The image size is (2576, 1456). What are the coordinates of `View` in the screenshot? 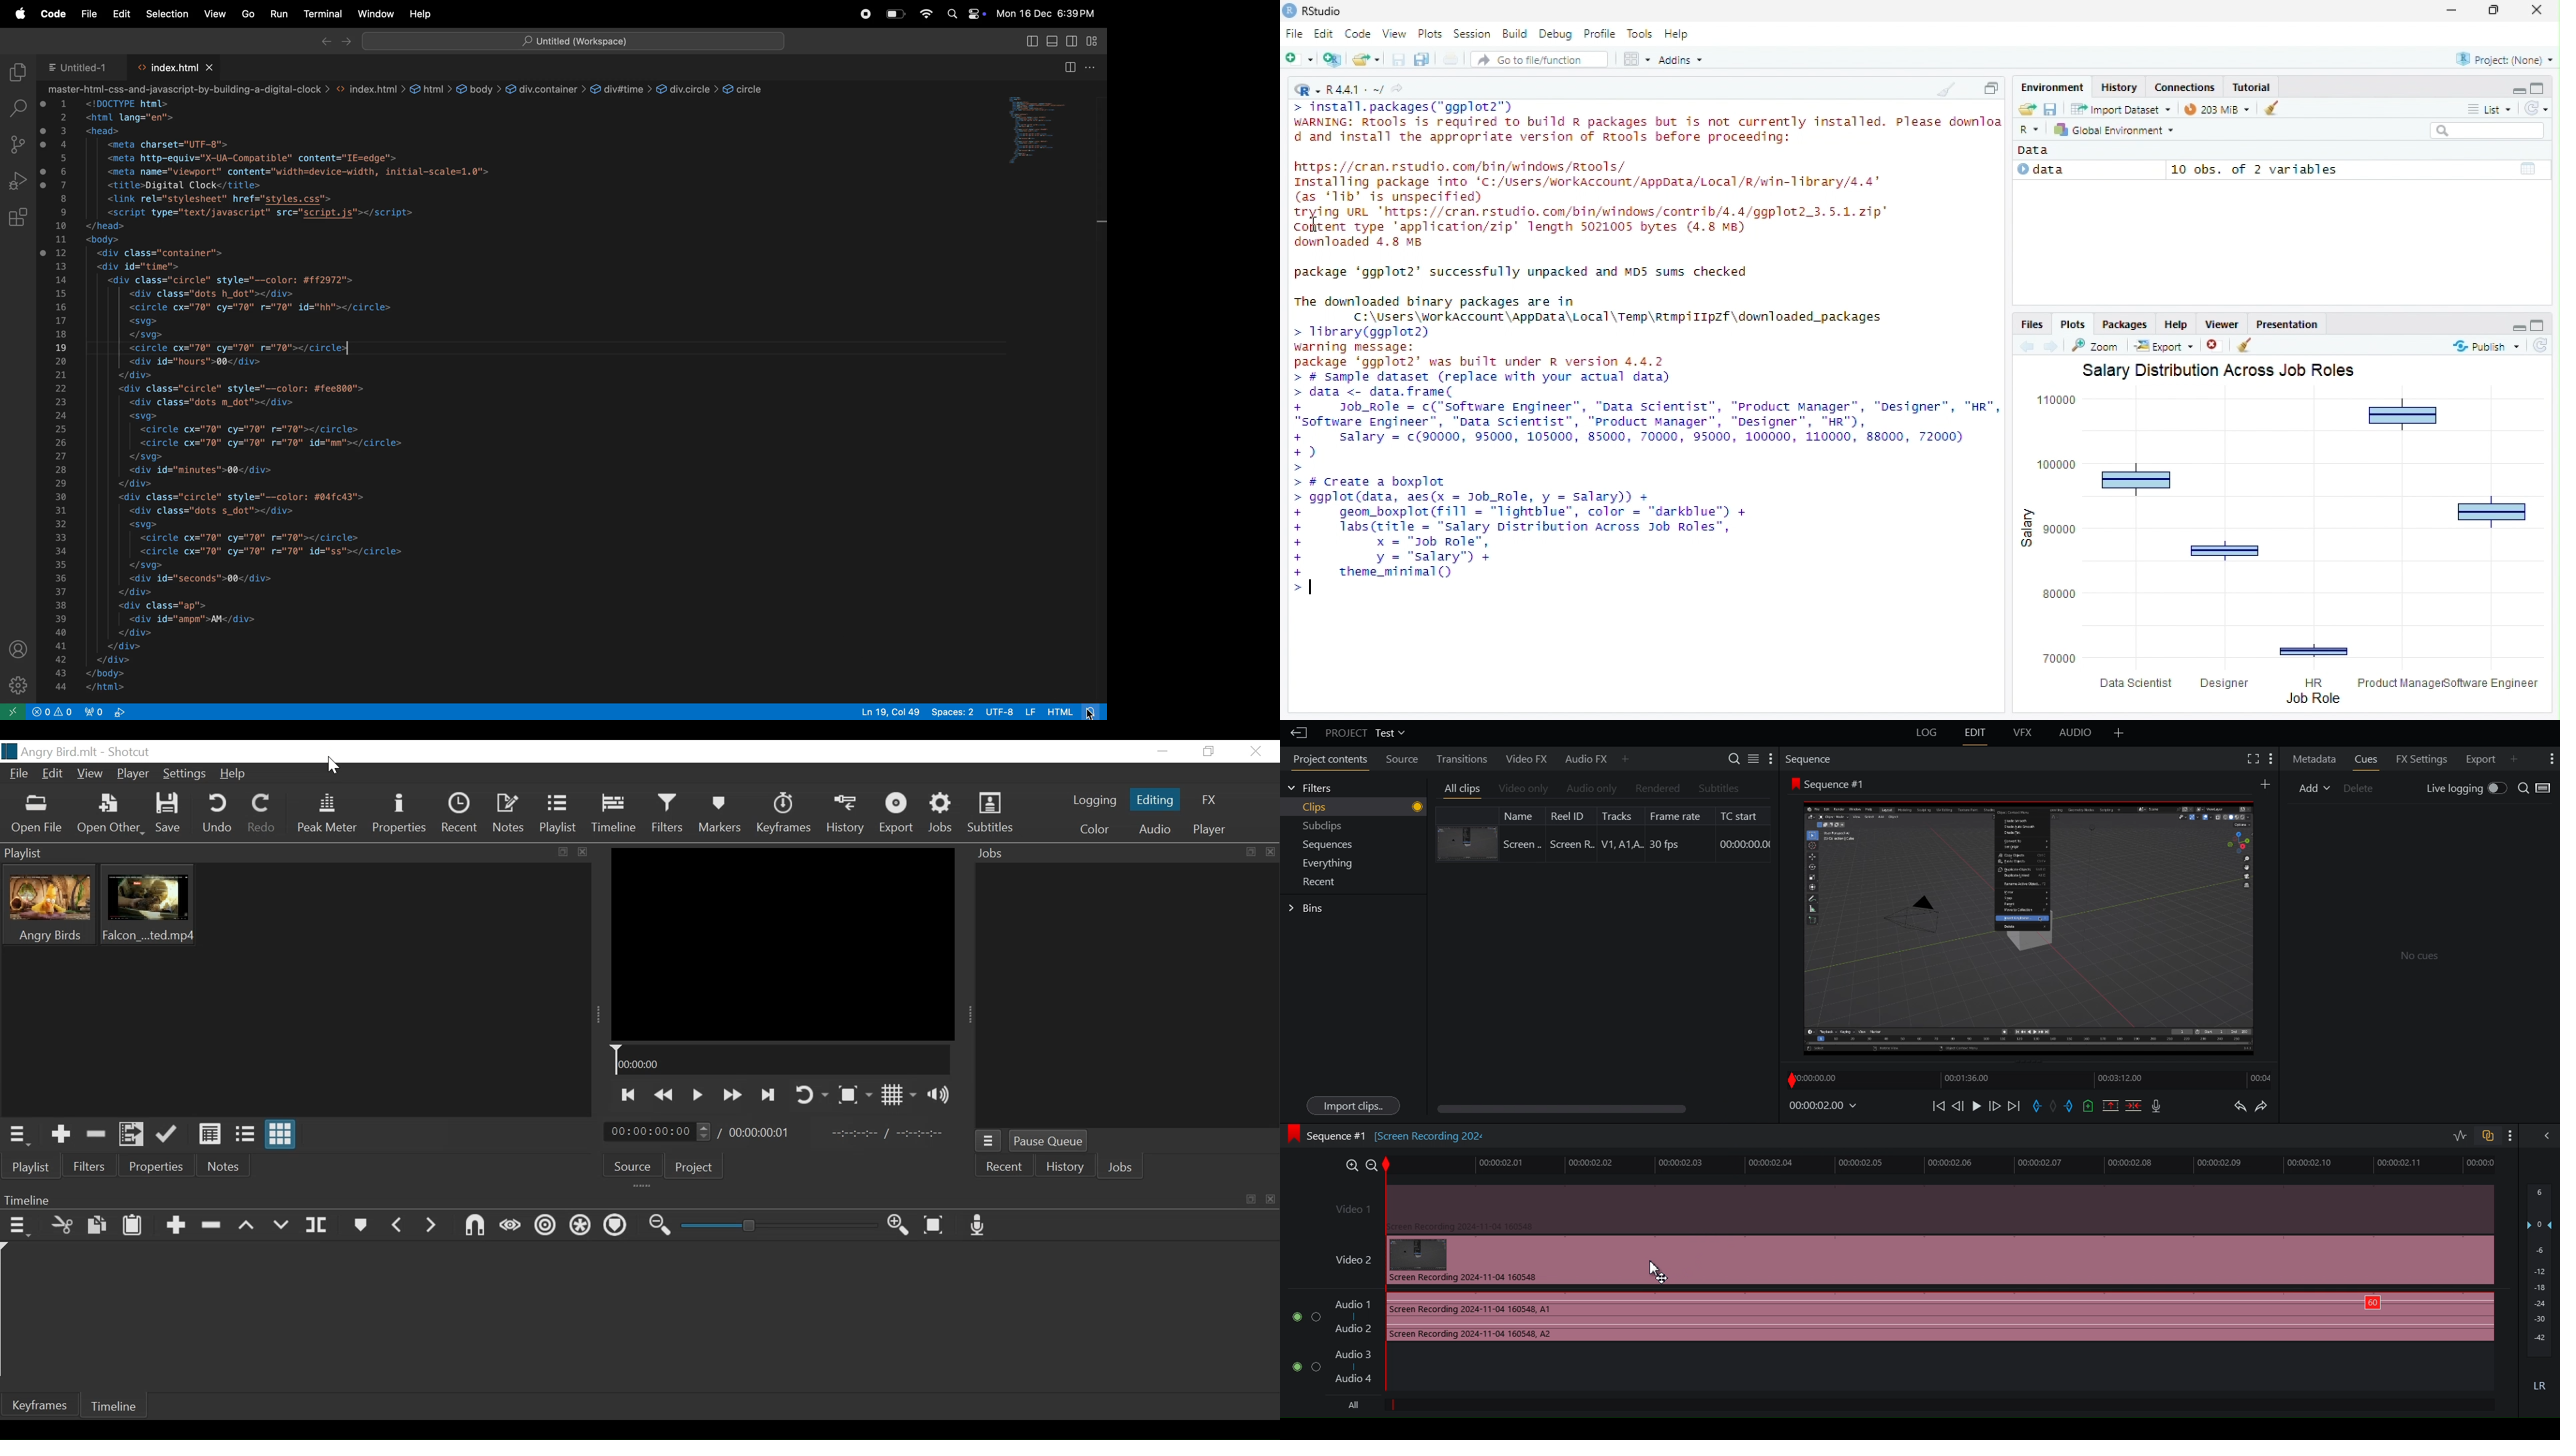 It's located at (1396, 32).